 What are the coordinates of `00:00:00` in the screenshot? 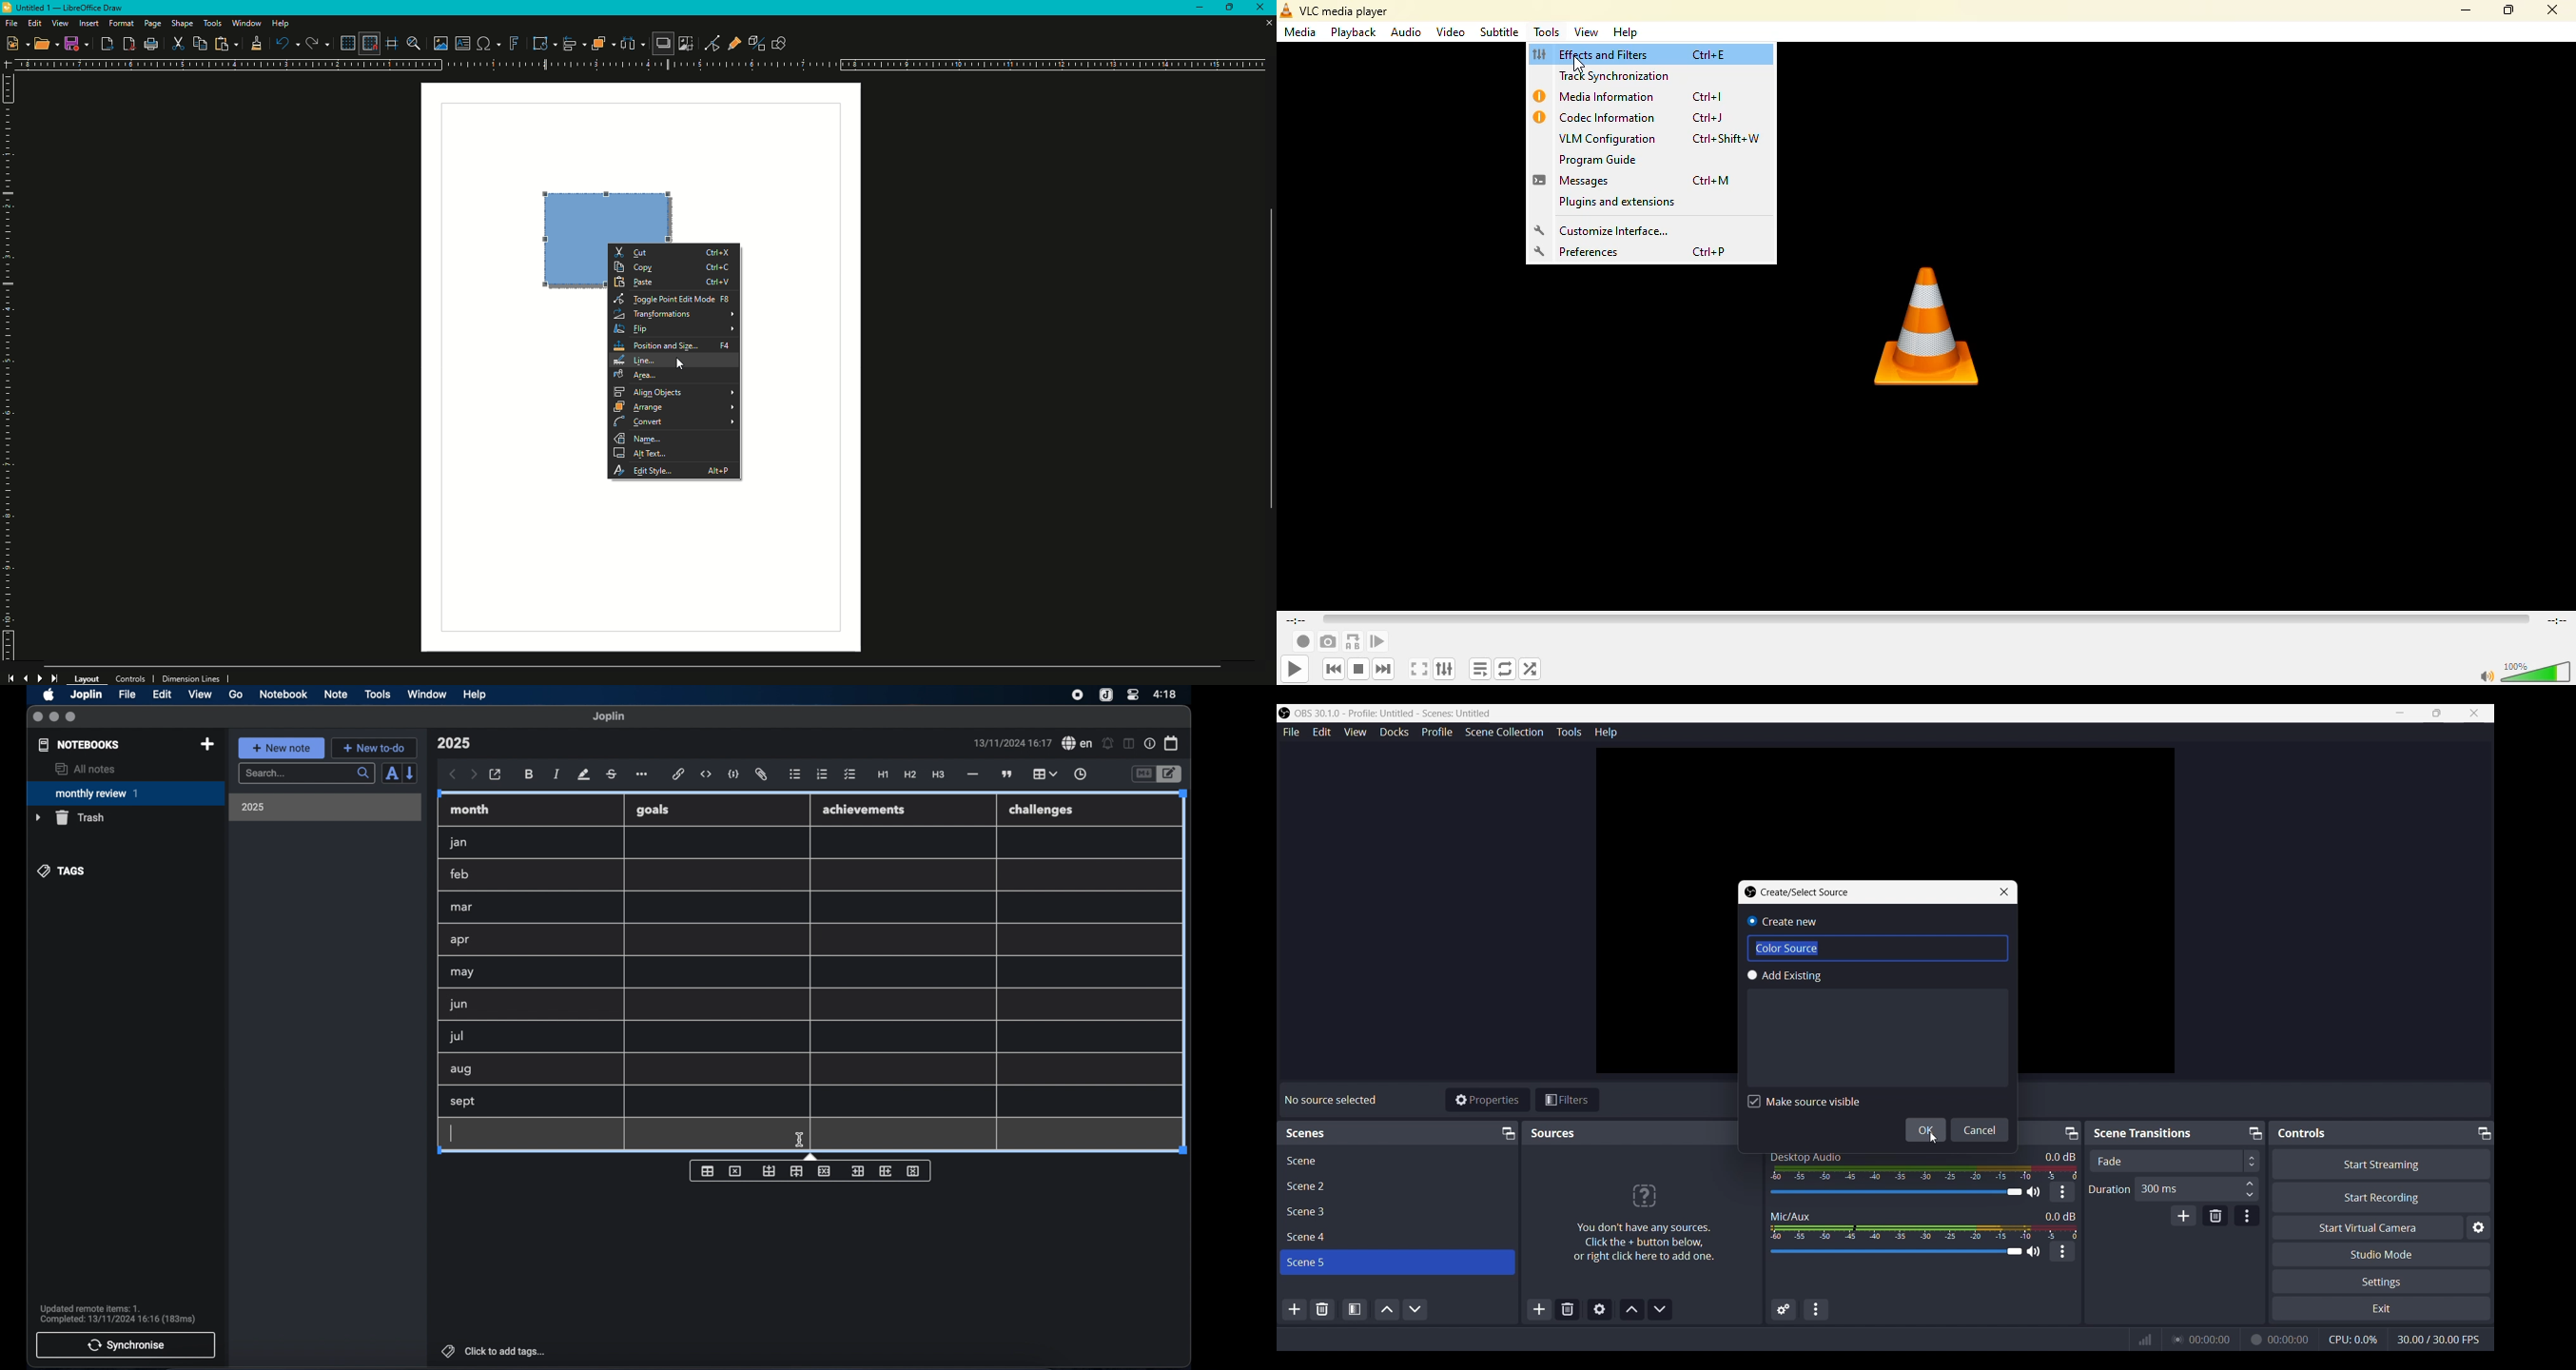 It's located at (2289, 1340).